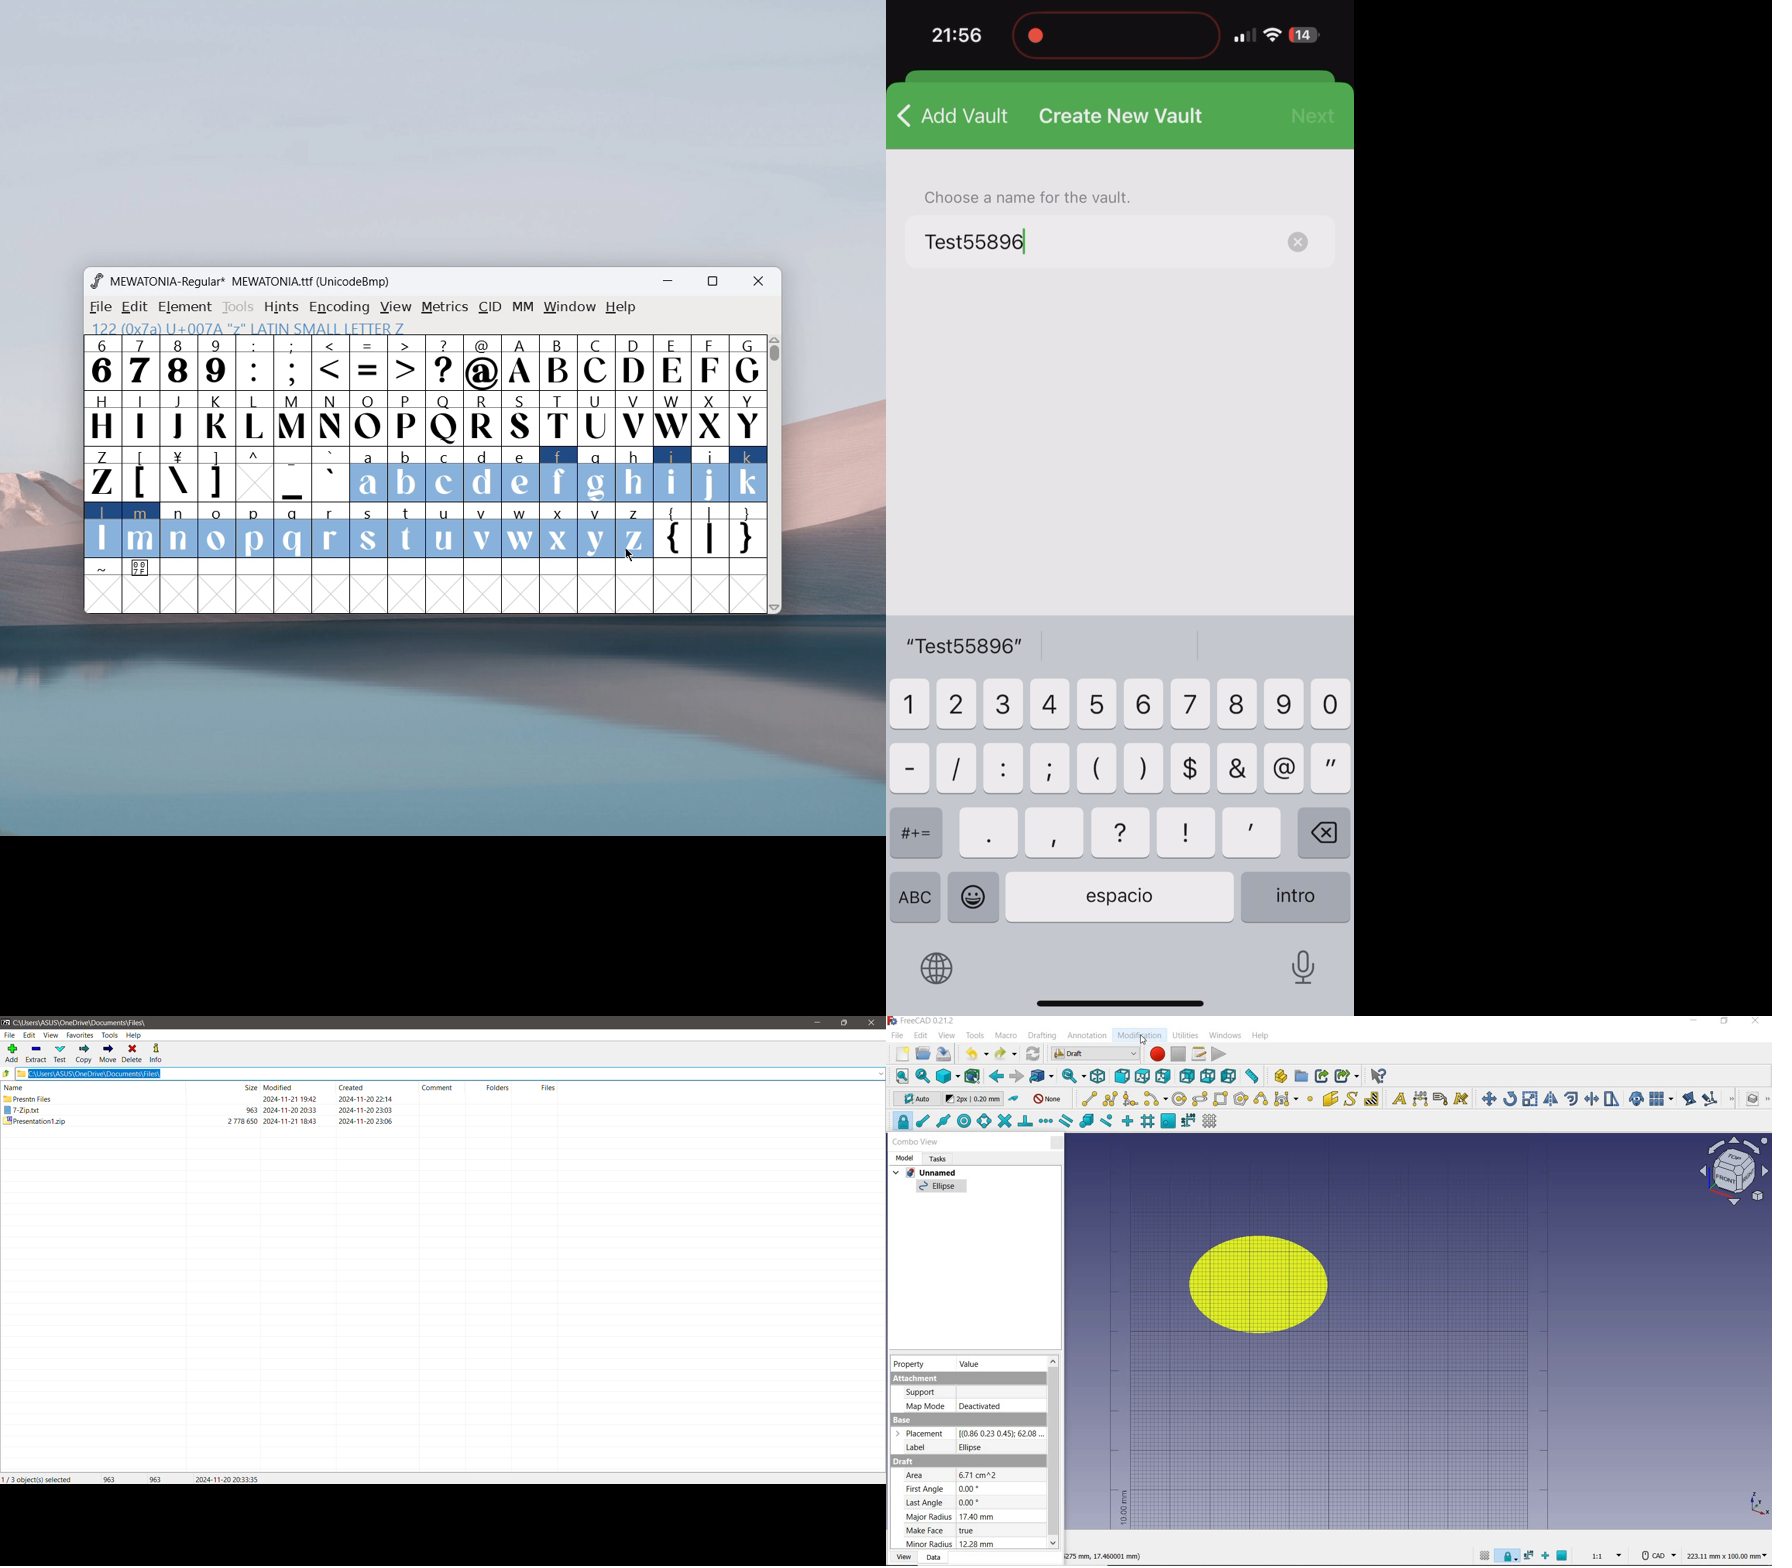  I want to click on s, so click(369, 531).